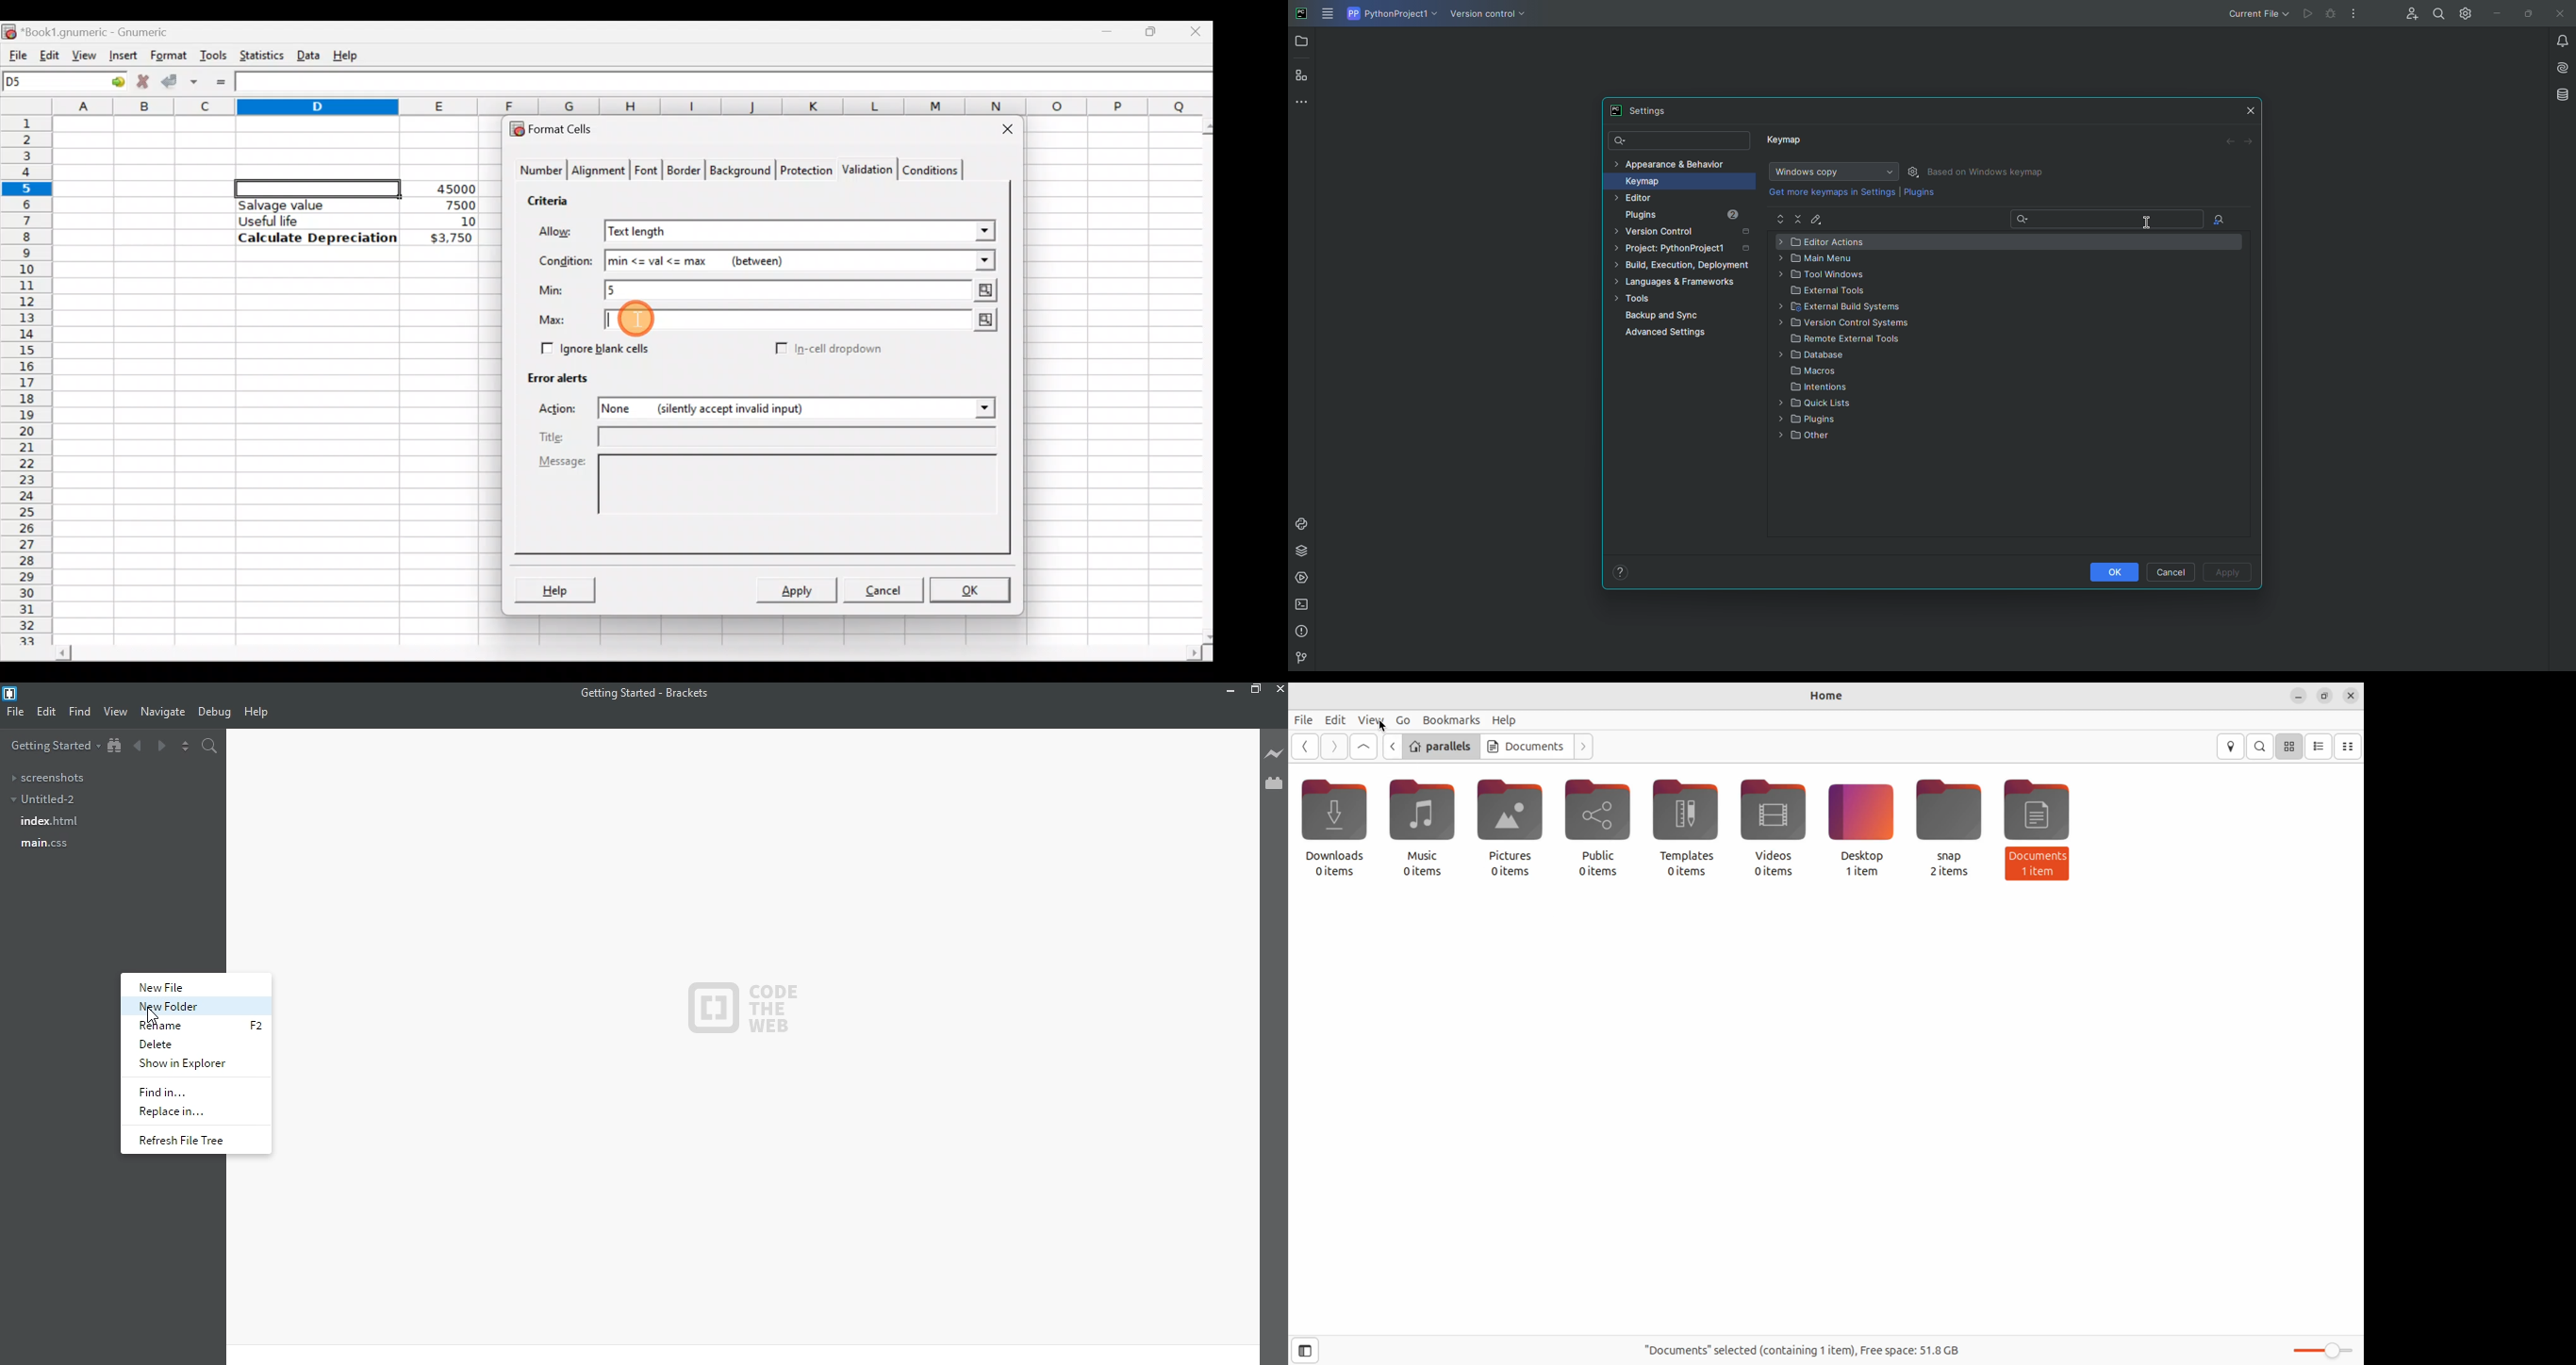  I want to click on 7500, so click(440, 204).